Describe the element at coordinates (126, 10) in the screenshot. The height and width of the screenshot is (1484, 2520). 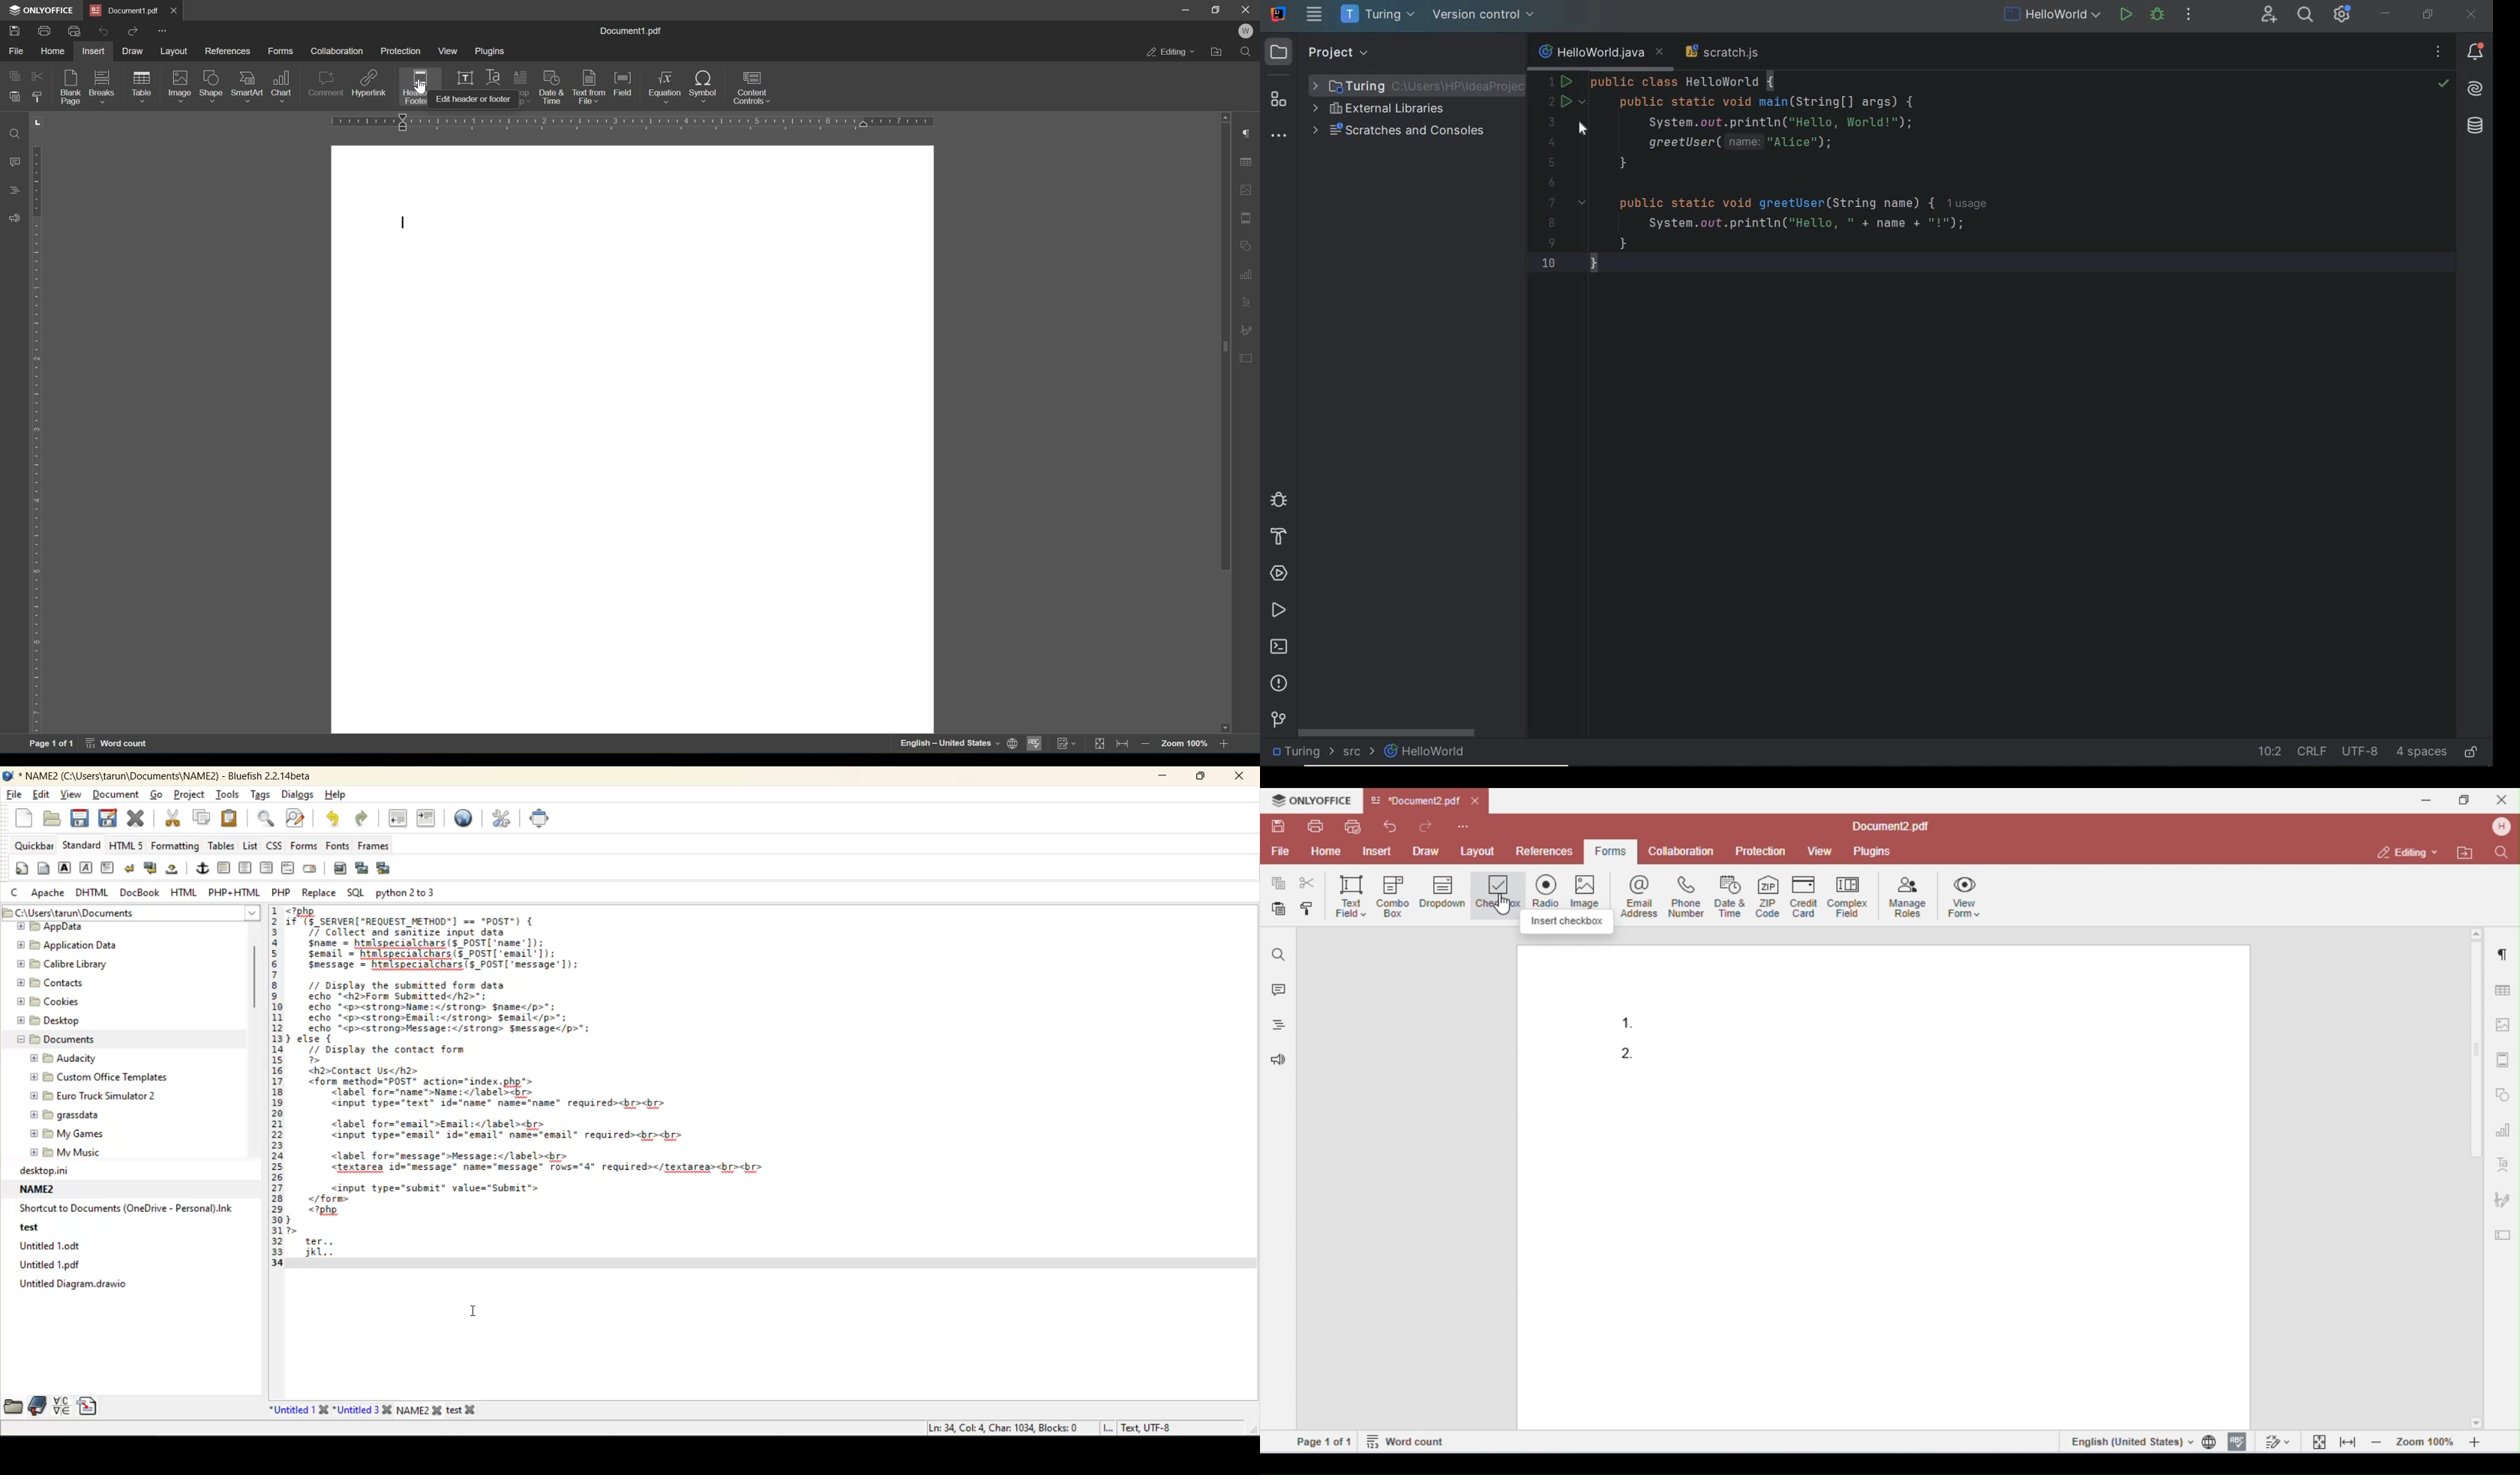
I see `document.pdf` at that location.